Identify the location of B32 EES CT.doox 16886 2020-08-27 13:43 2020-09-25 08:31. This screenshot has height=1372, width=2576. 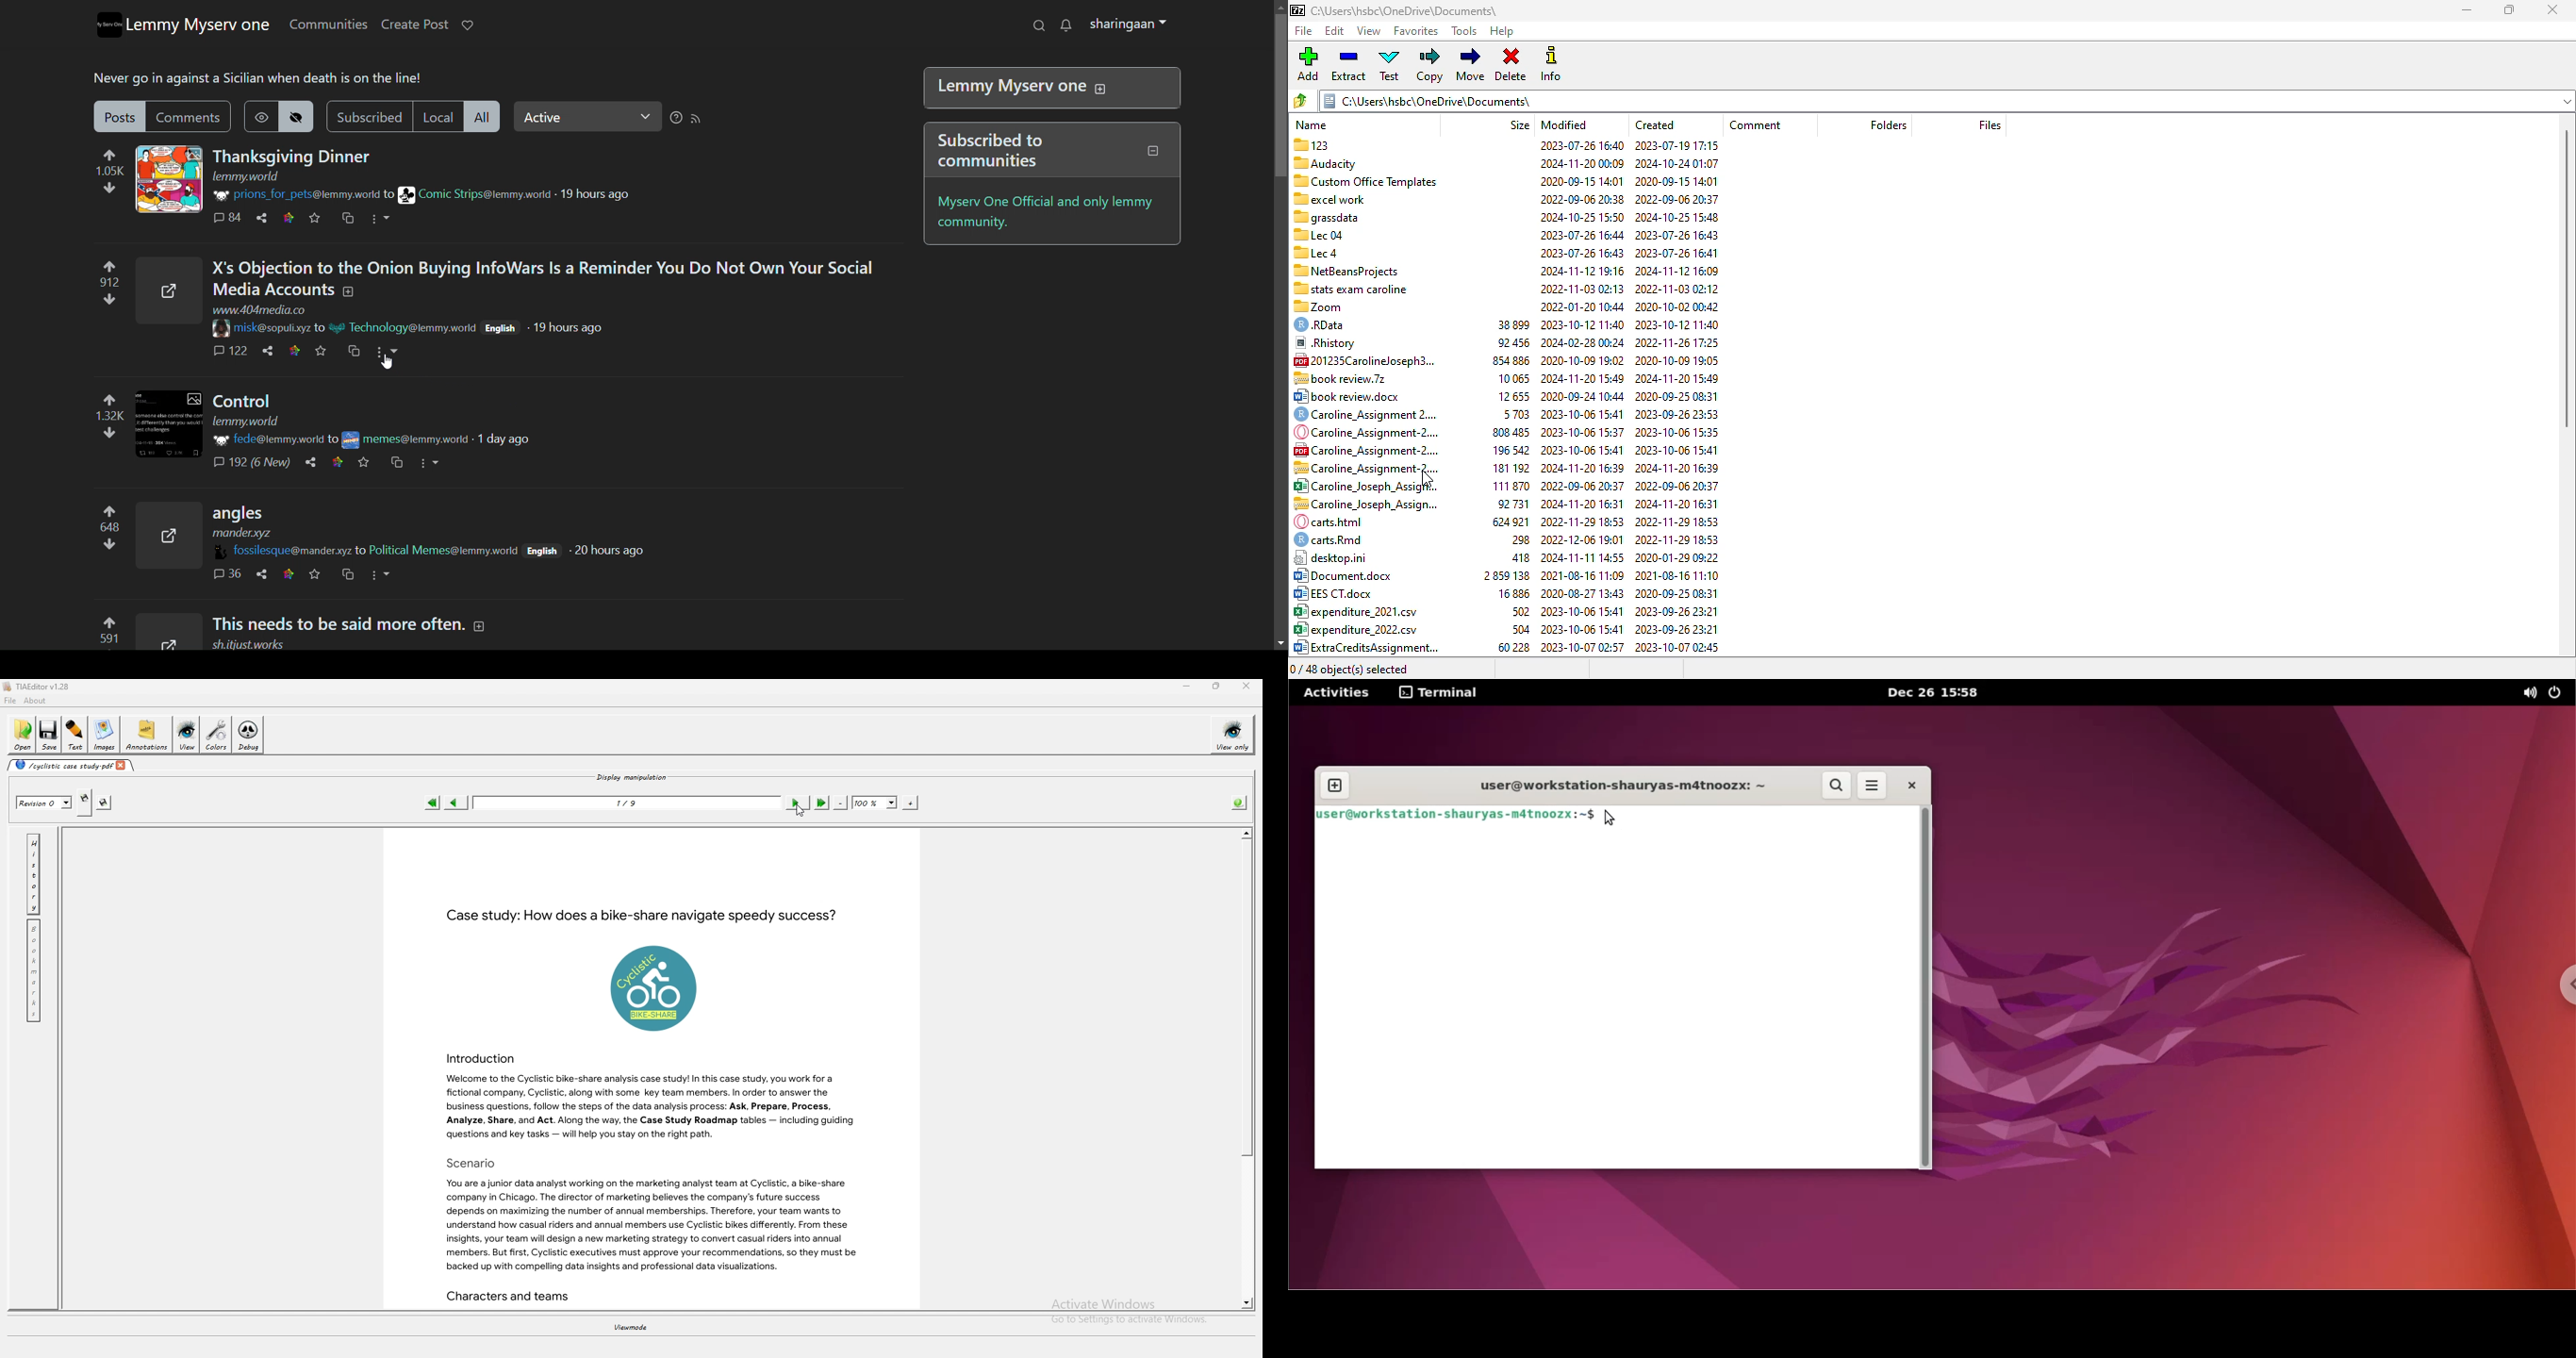
(1506, 592).